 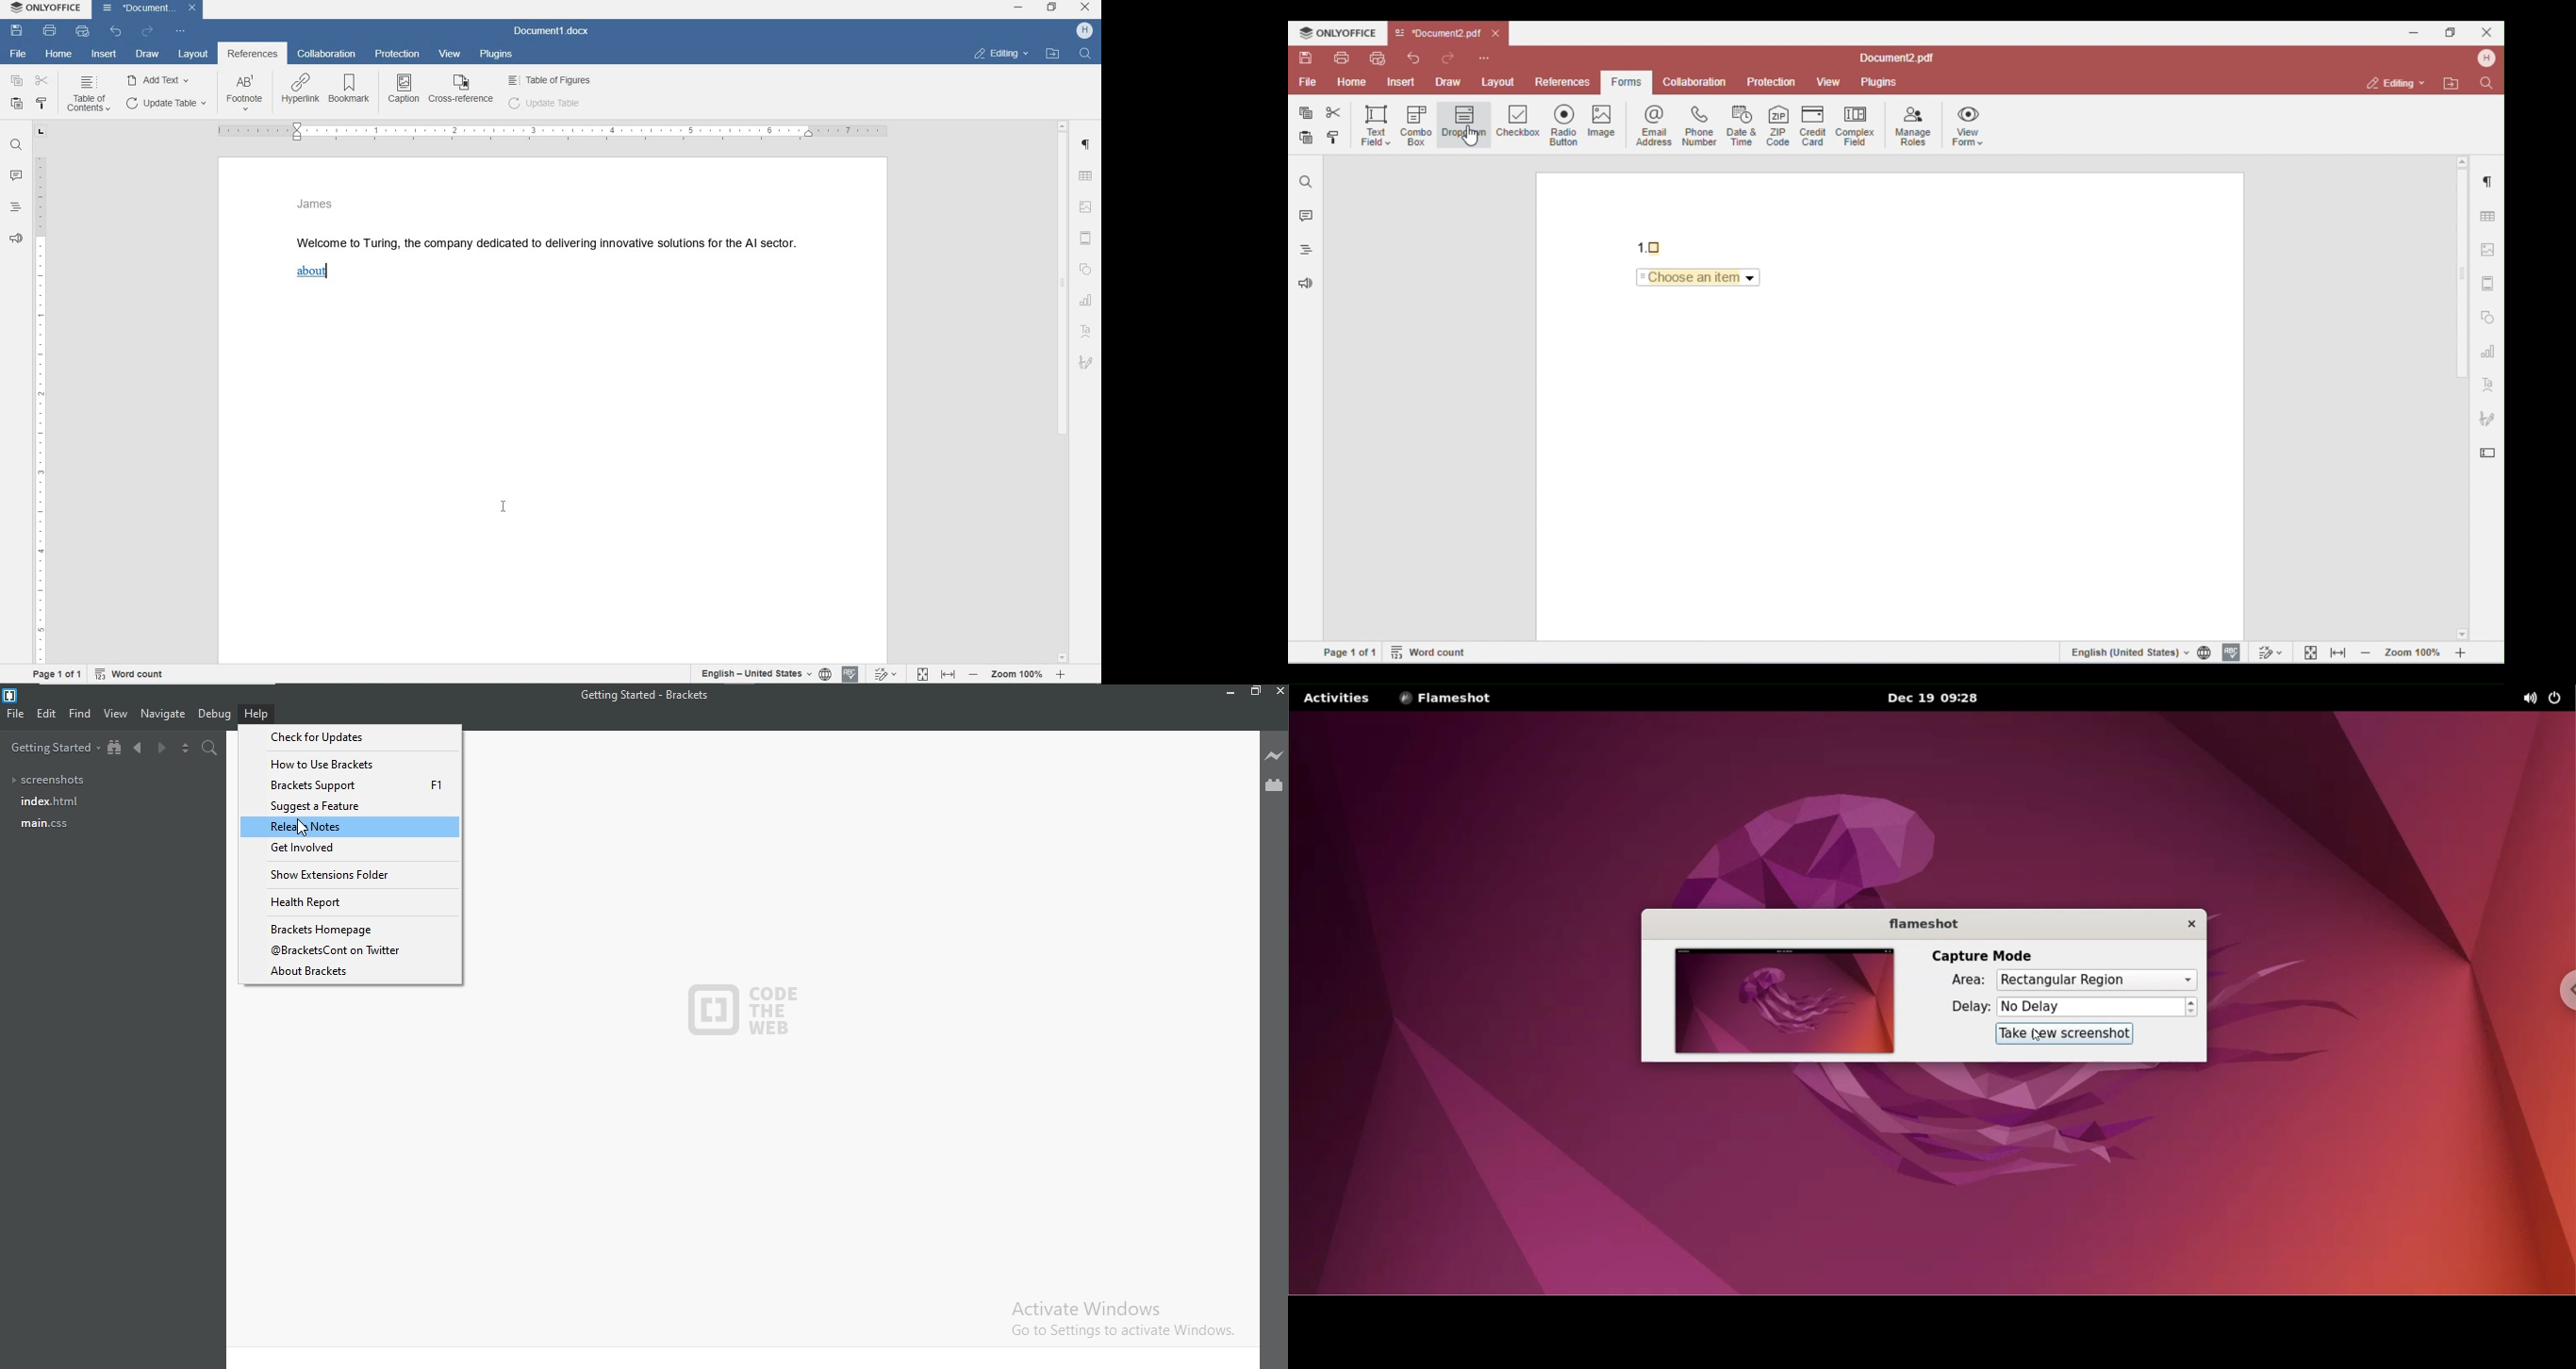 I want to click on cut, so click(x=43, y=81).